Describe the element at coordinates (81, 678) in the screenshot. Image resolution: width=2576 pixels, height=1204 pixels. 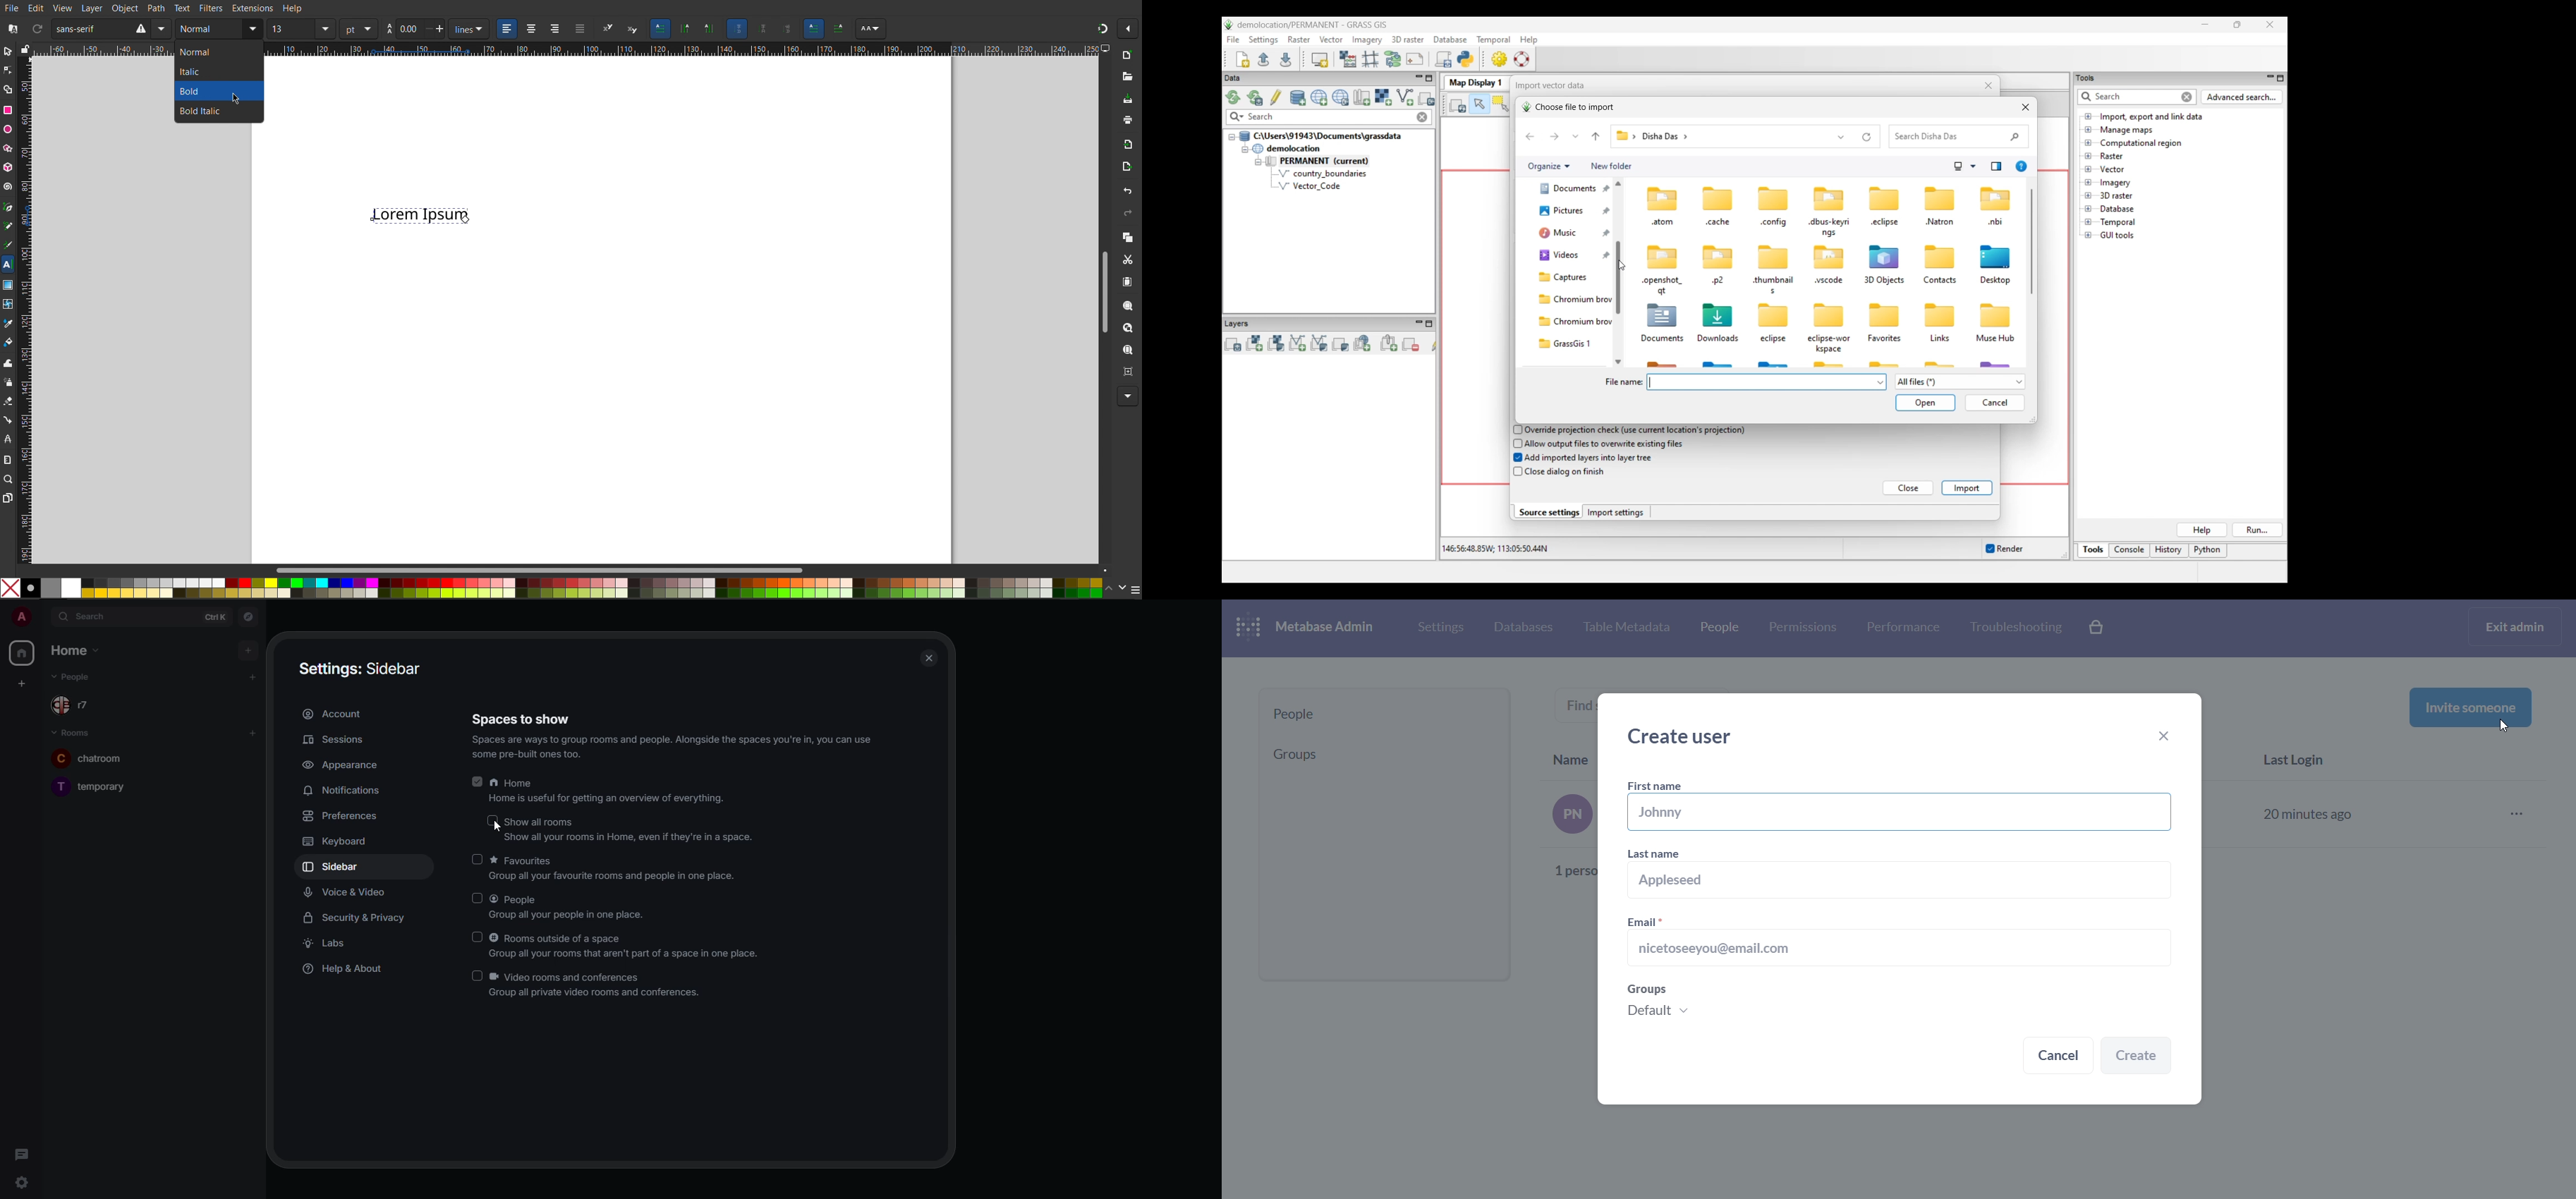
I see `people` at that location.